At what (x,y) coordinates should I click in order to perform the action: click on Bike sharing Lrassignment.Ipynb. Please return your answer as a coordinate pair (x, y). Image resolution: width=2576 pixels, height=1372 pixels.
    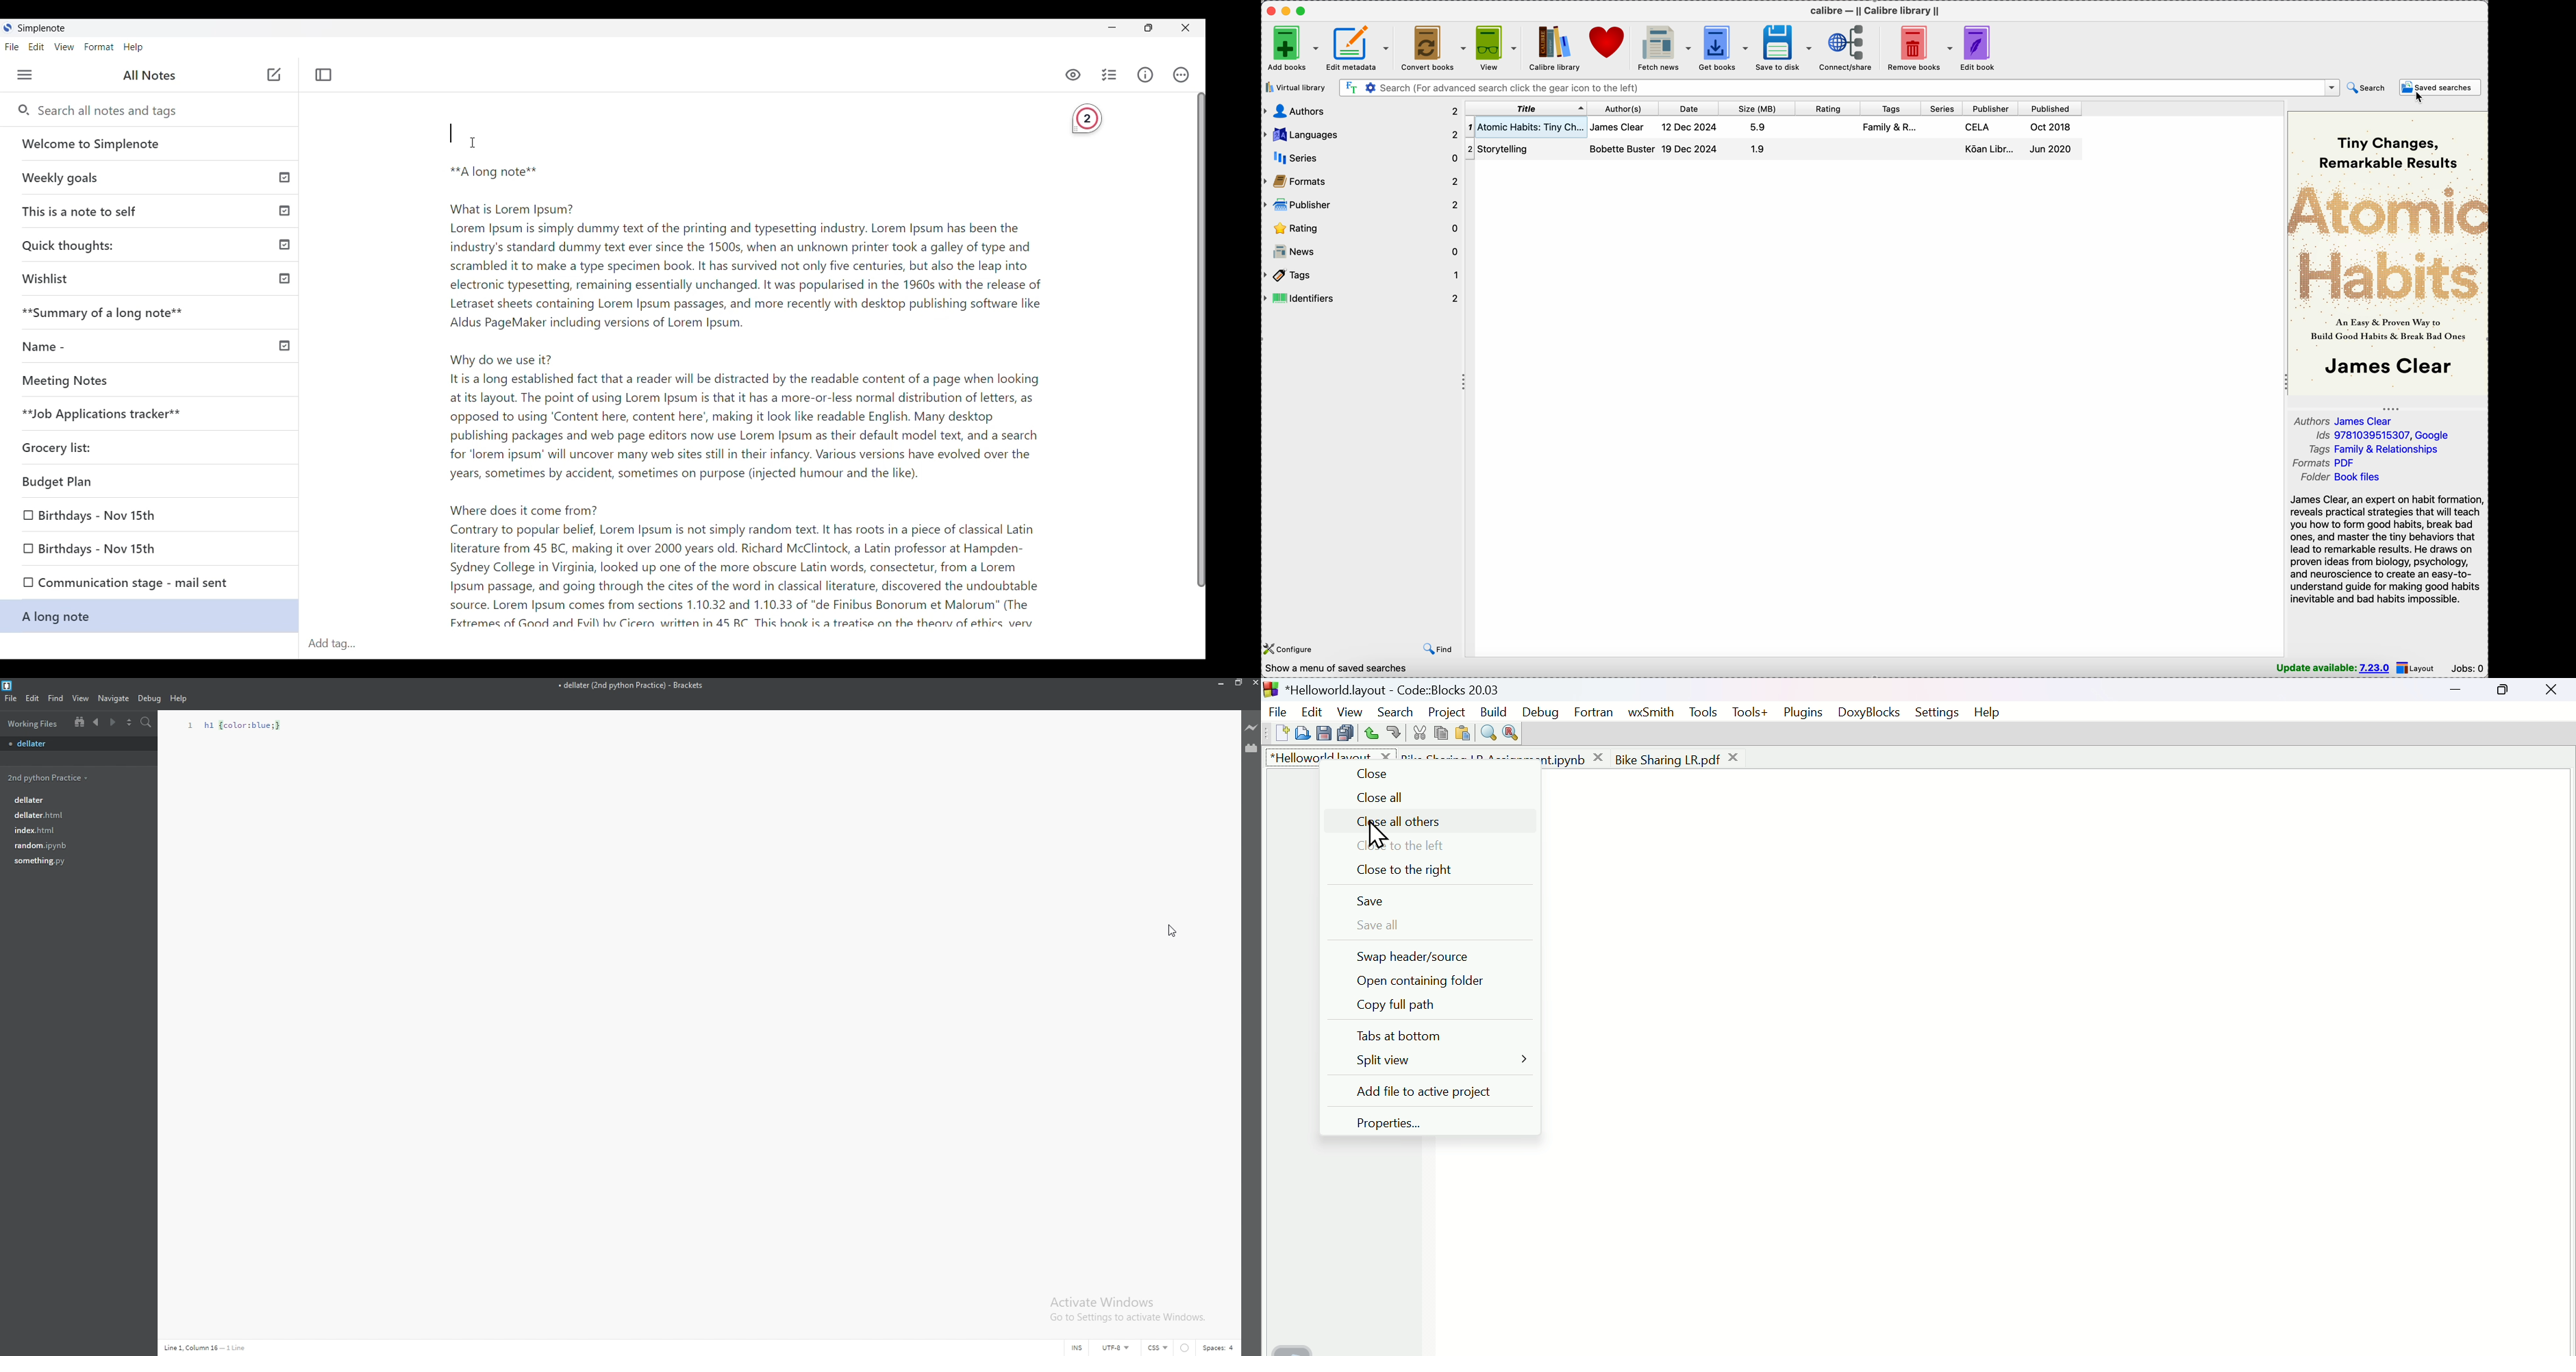
    Looking at the image, I should click on (1503, 757).